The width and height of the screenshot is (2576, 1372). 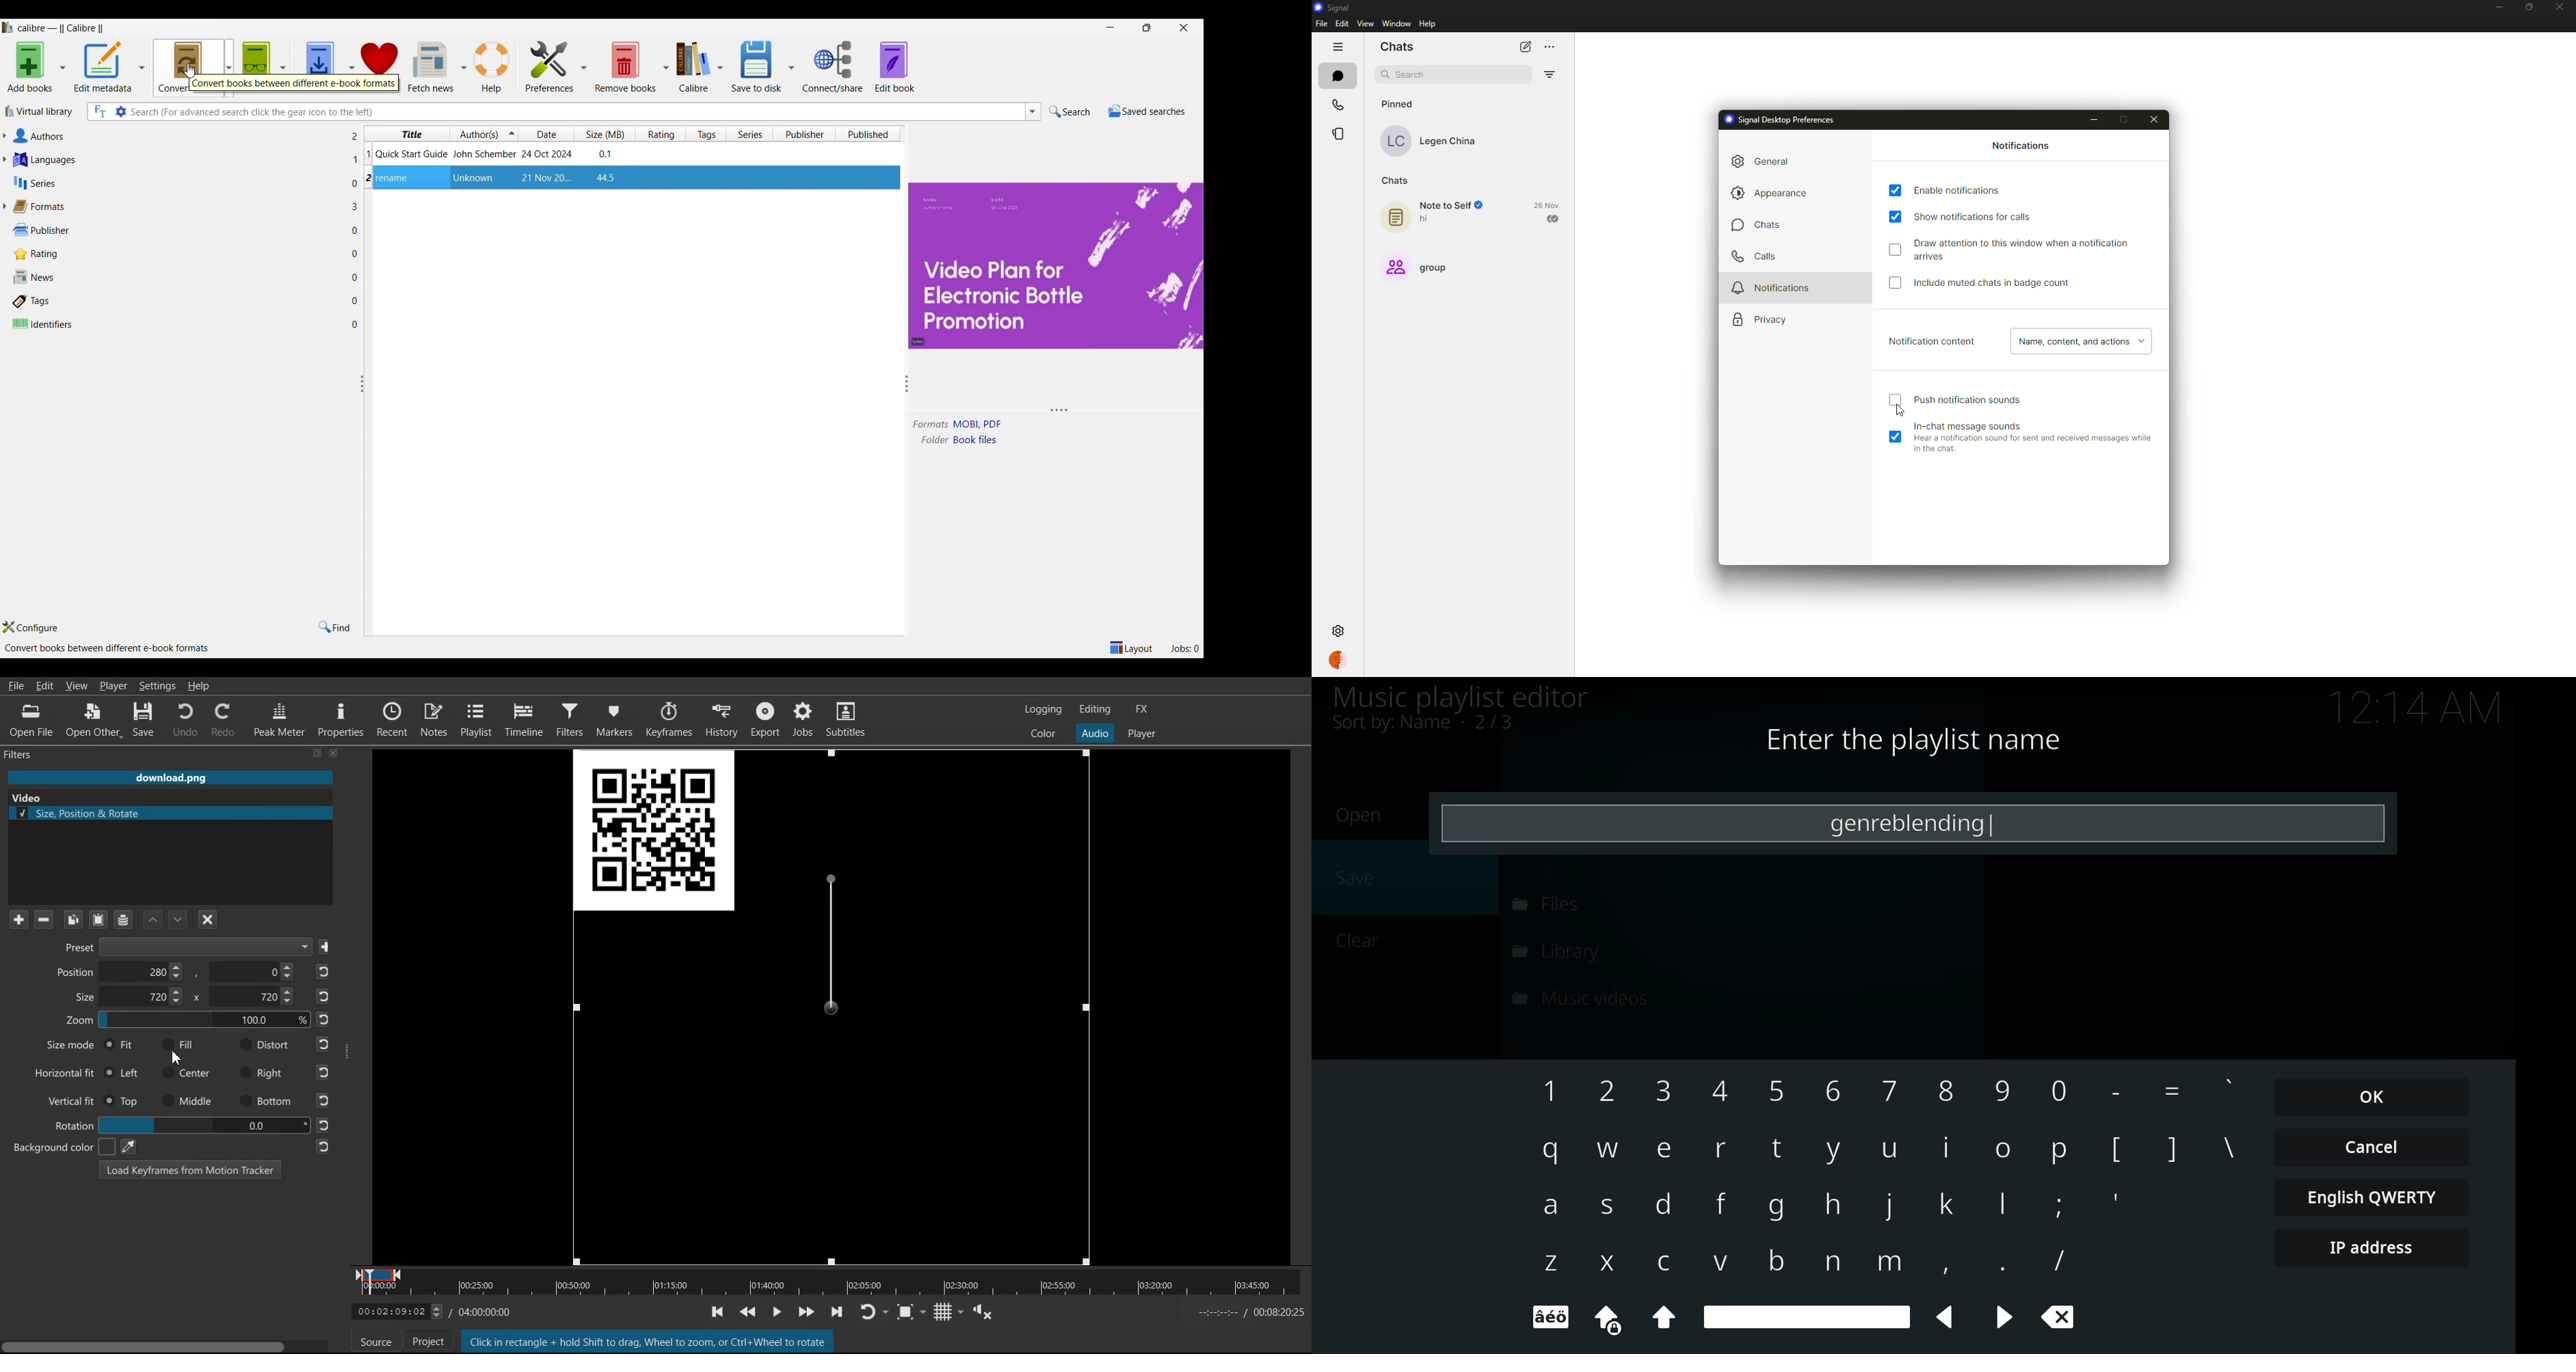 I want to click on Expand authors, so click(x=4, y=136).